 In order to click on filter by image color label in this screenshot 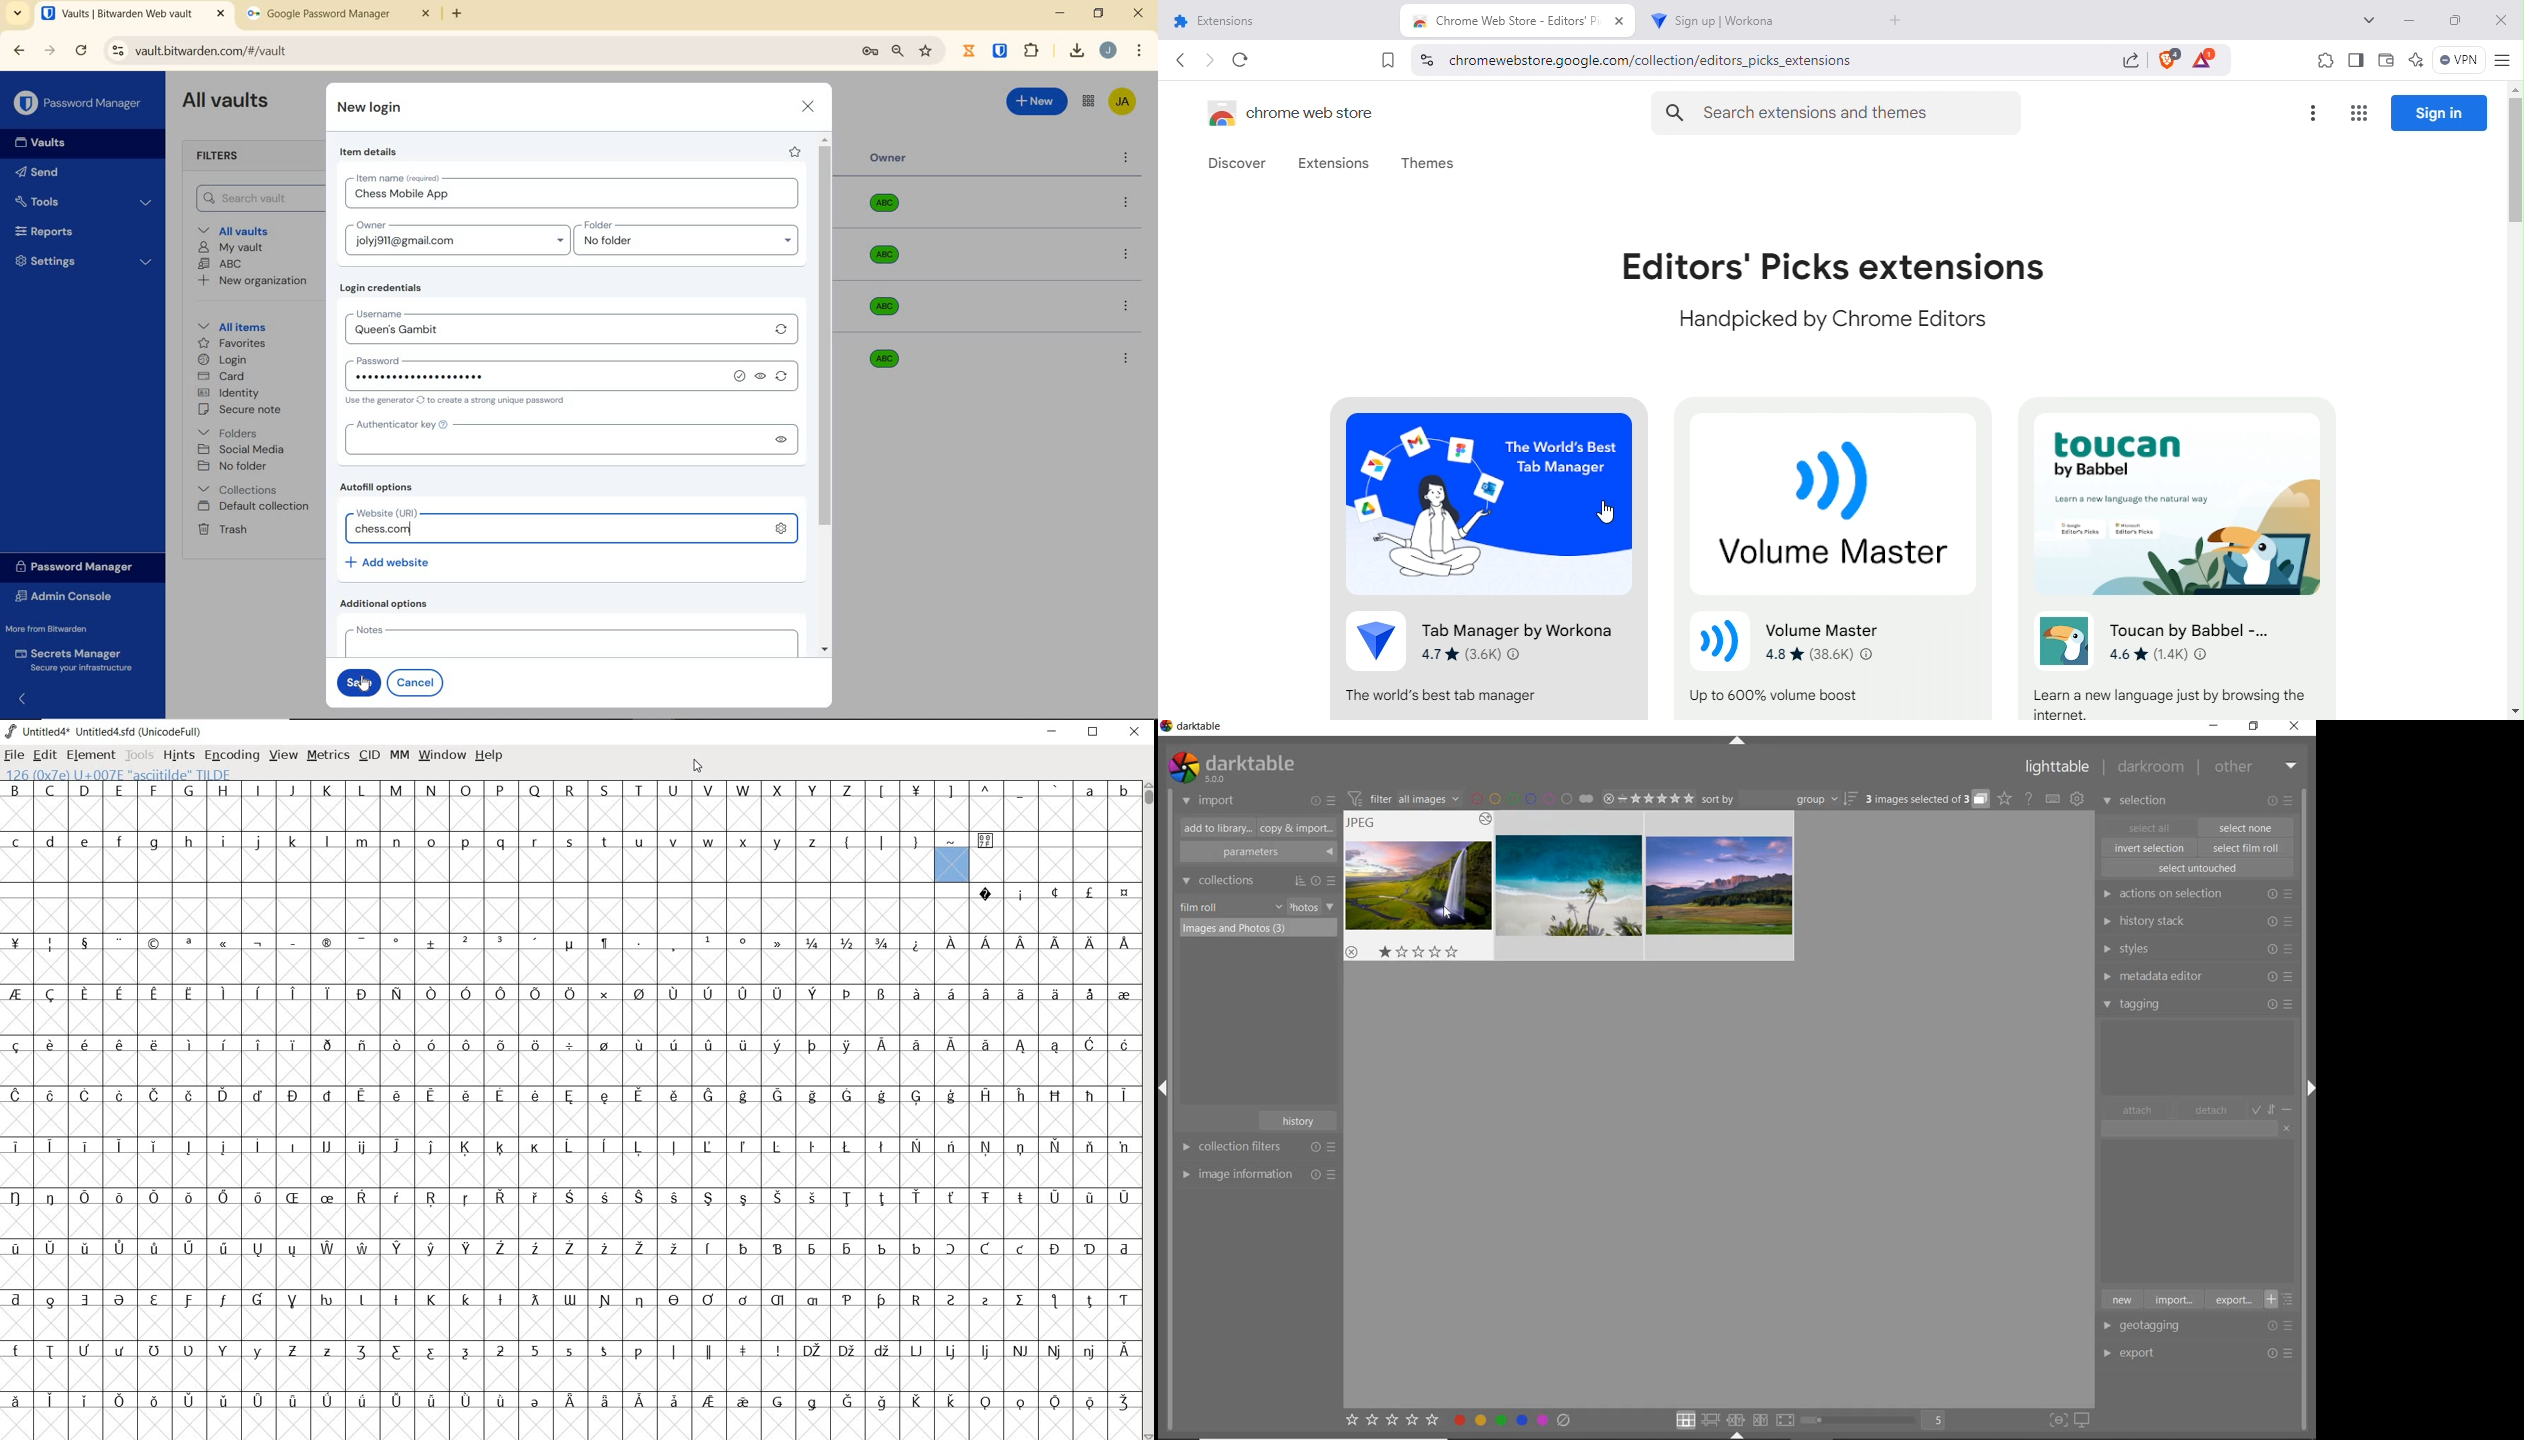, I will do `click(1532, 798)`.